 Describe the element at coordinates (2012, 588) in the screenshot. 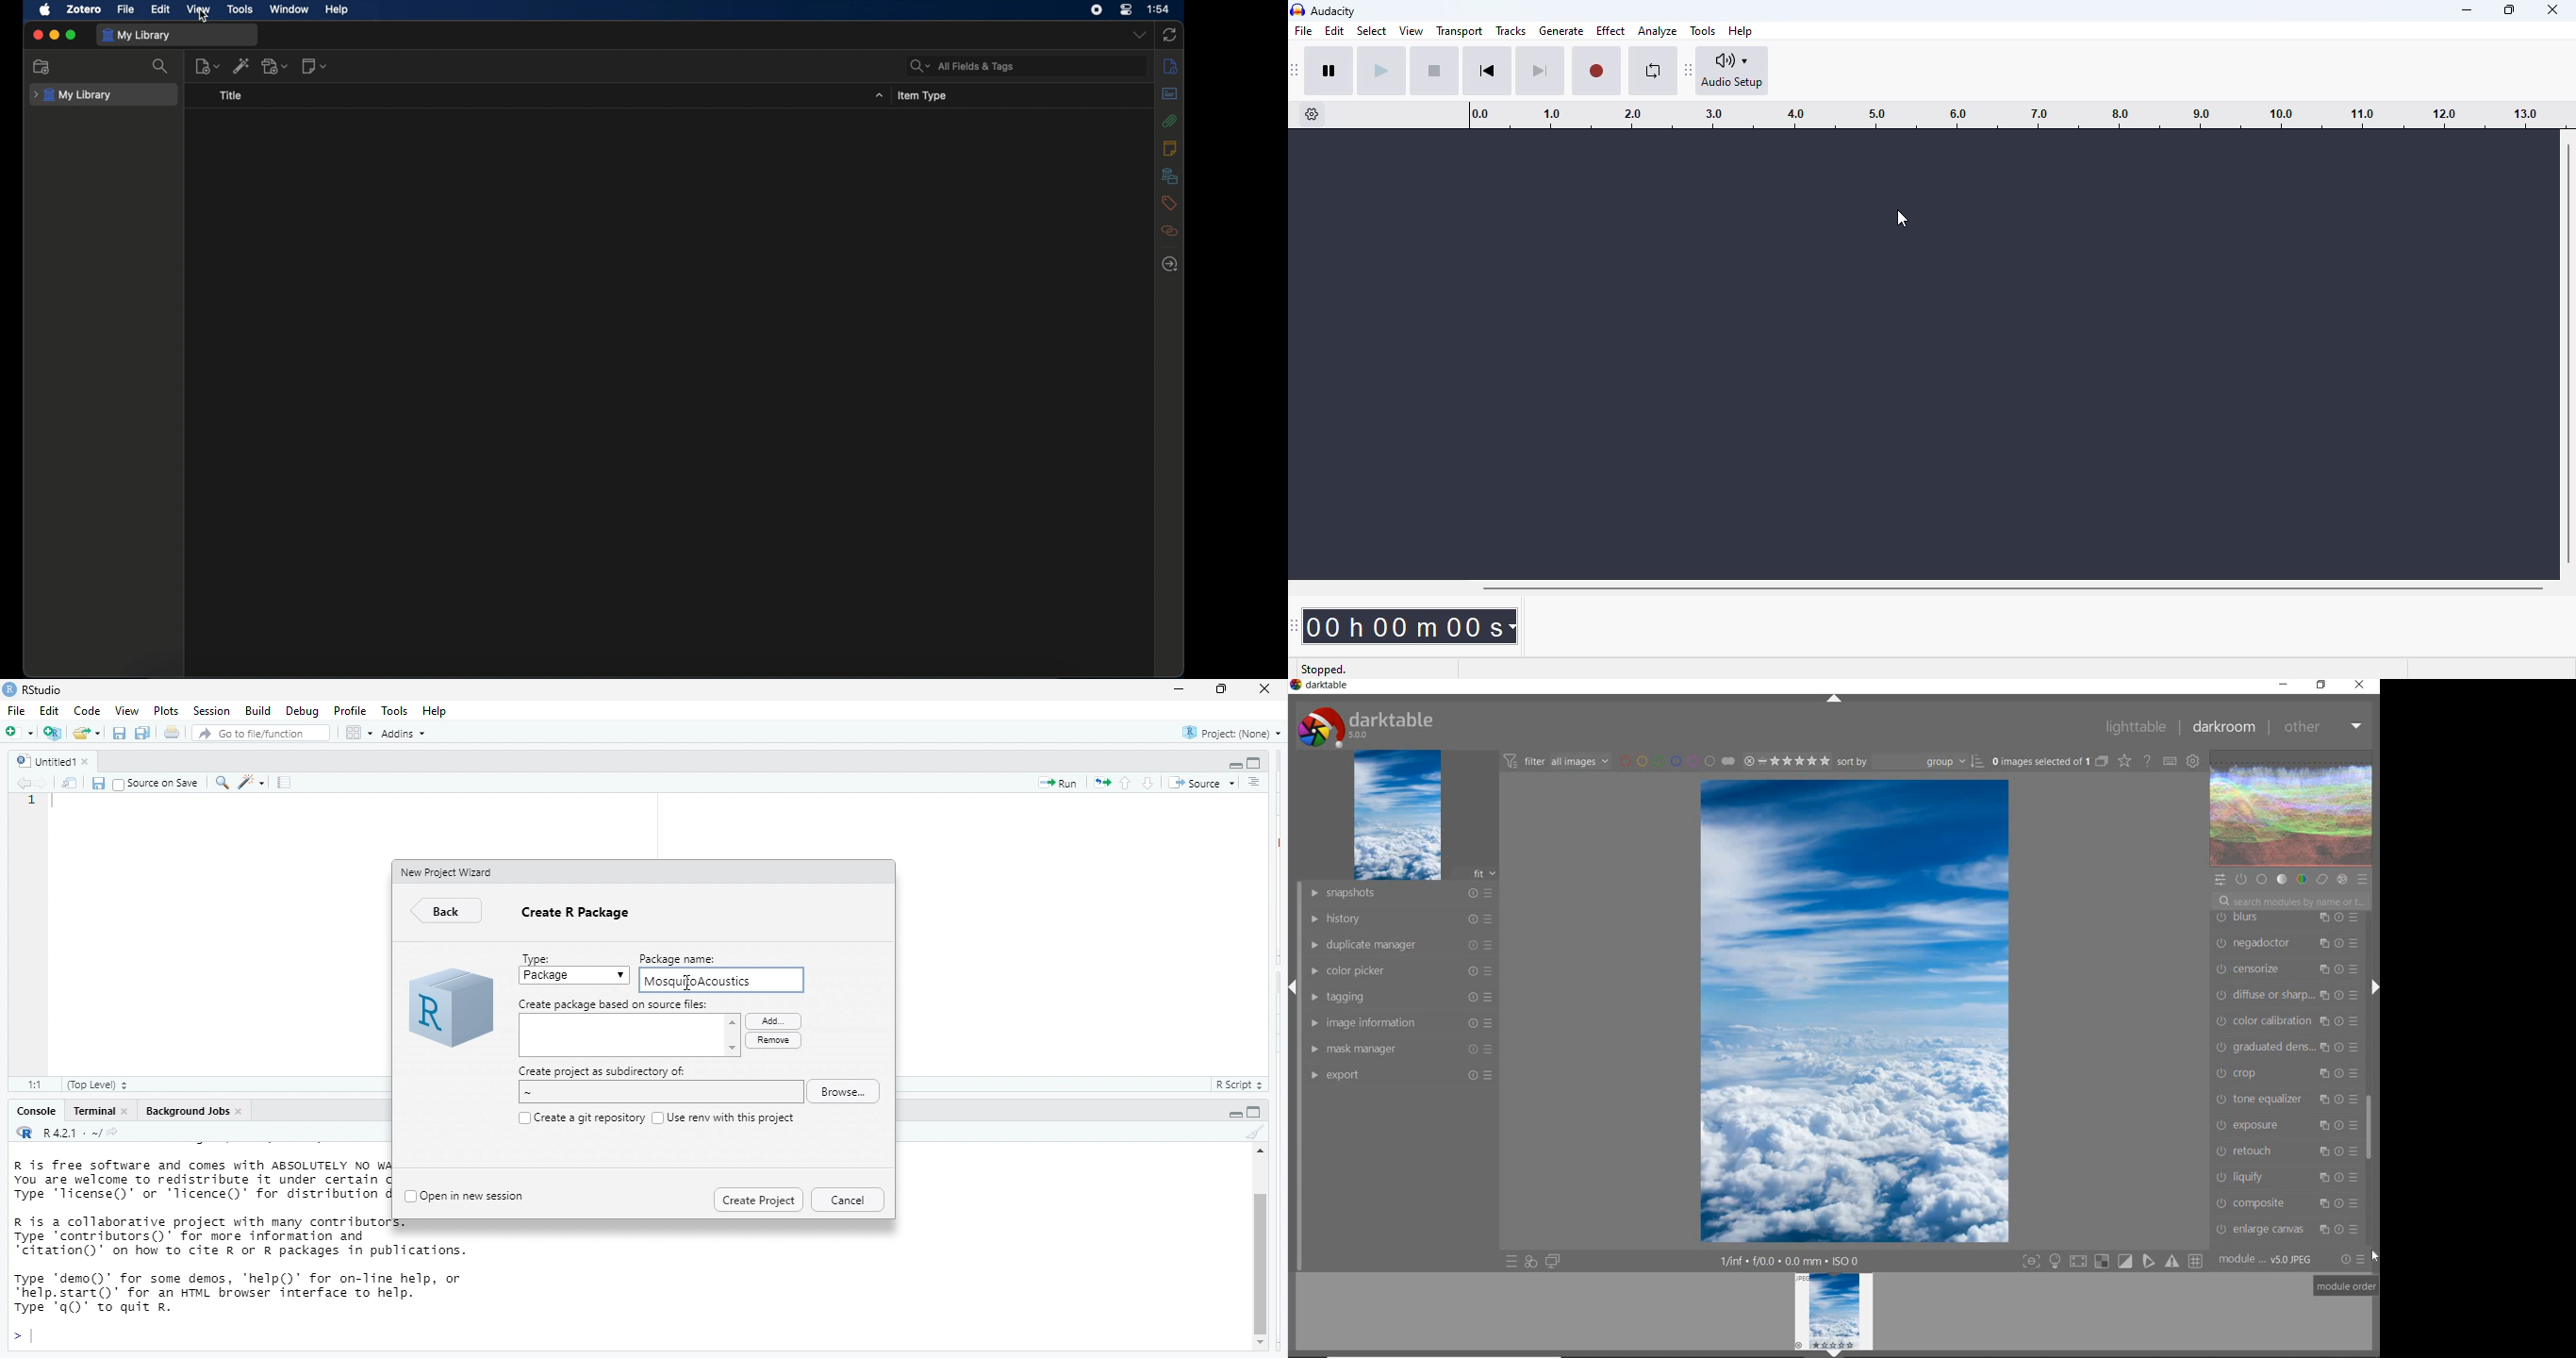

I see `horizontal scroll bar` at that location.